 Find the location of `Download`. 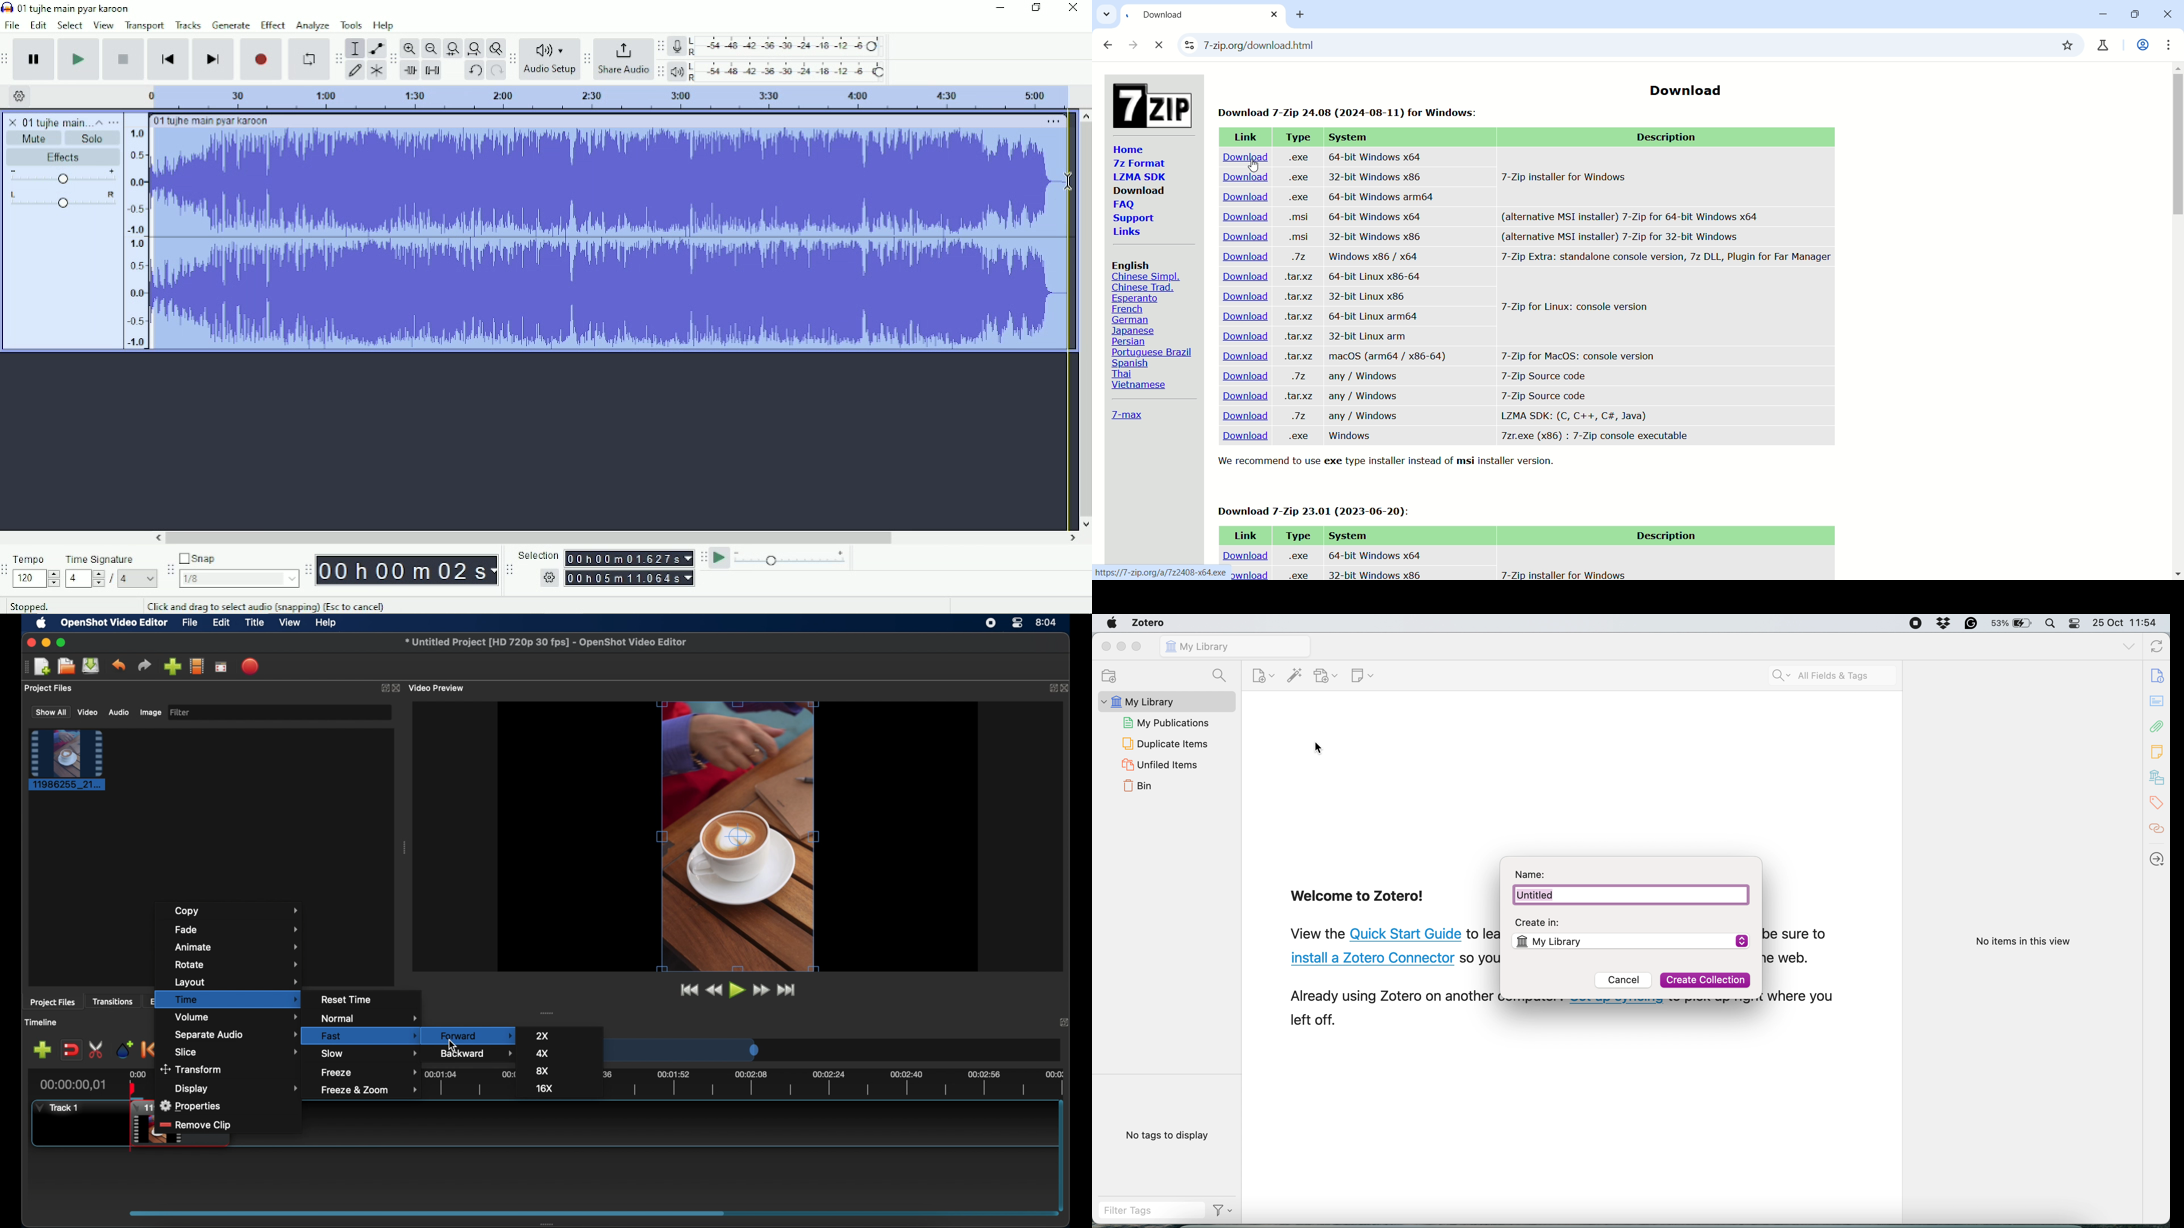

Download is located at coordinates (1244, 317).